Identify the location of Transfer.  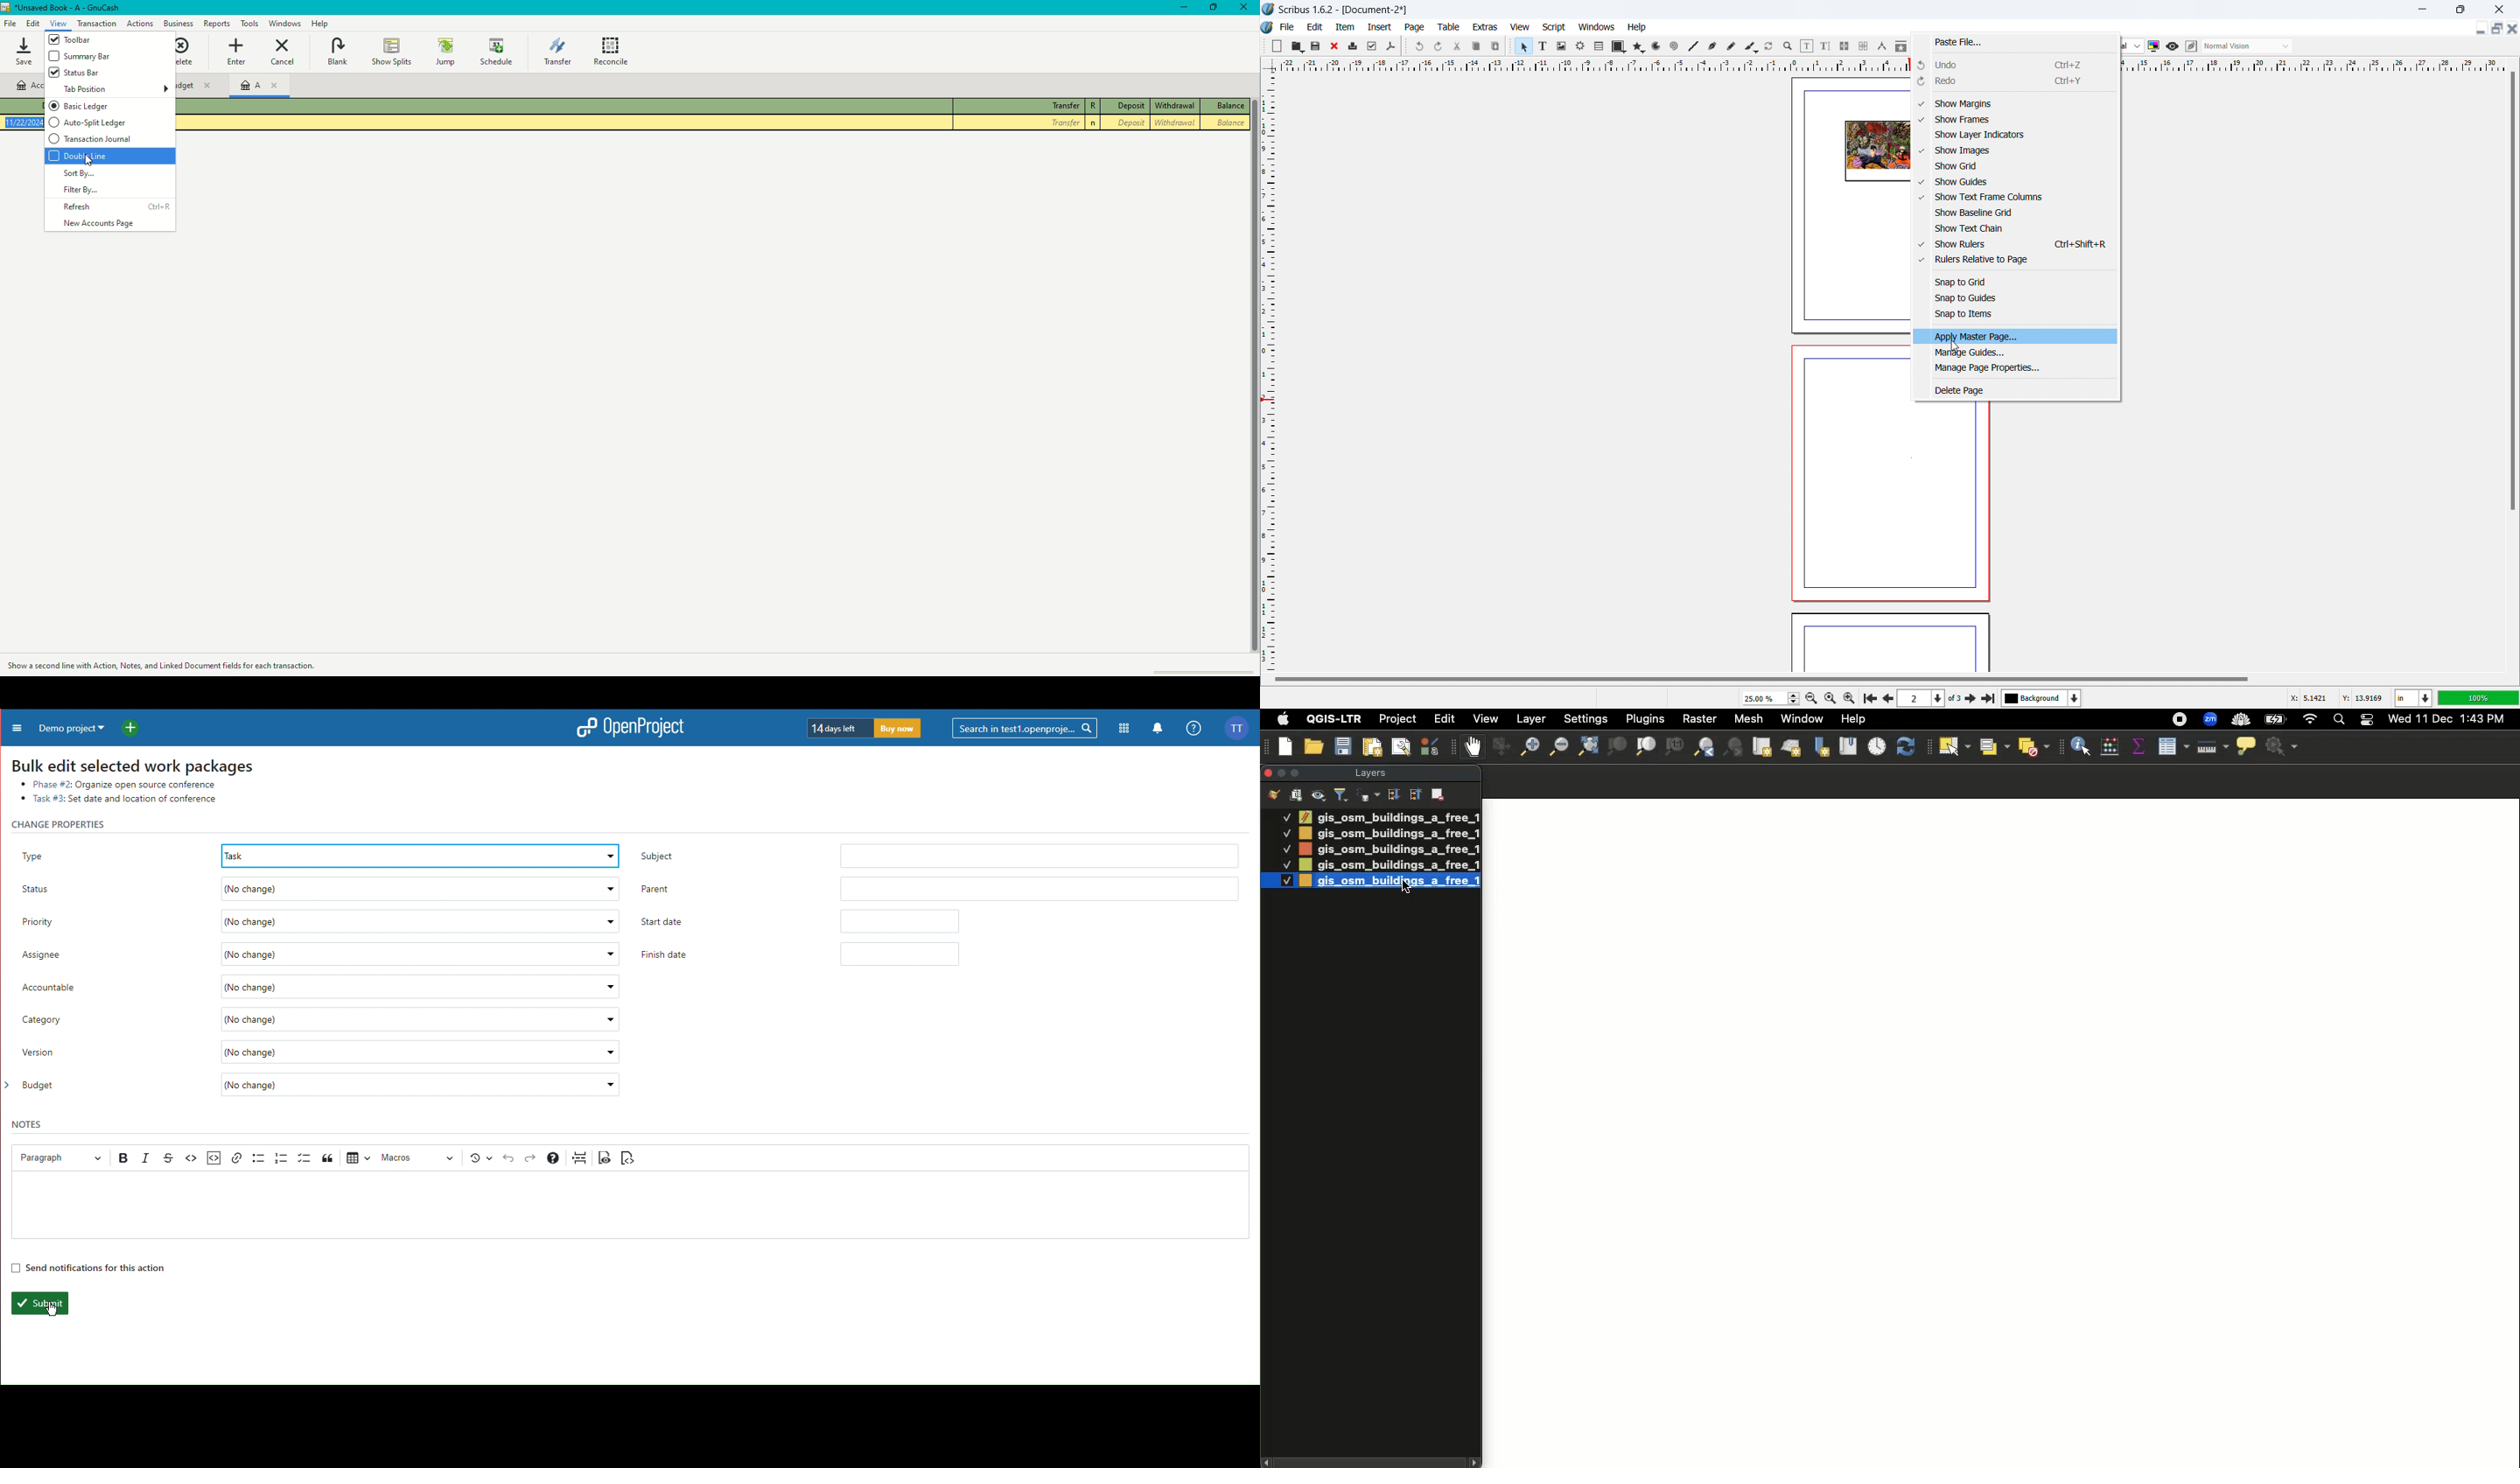
(557, 50).